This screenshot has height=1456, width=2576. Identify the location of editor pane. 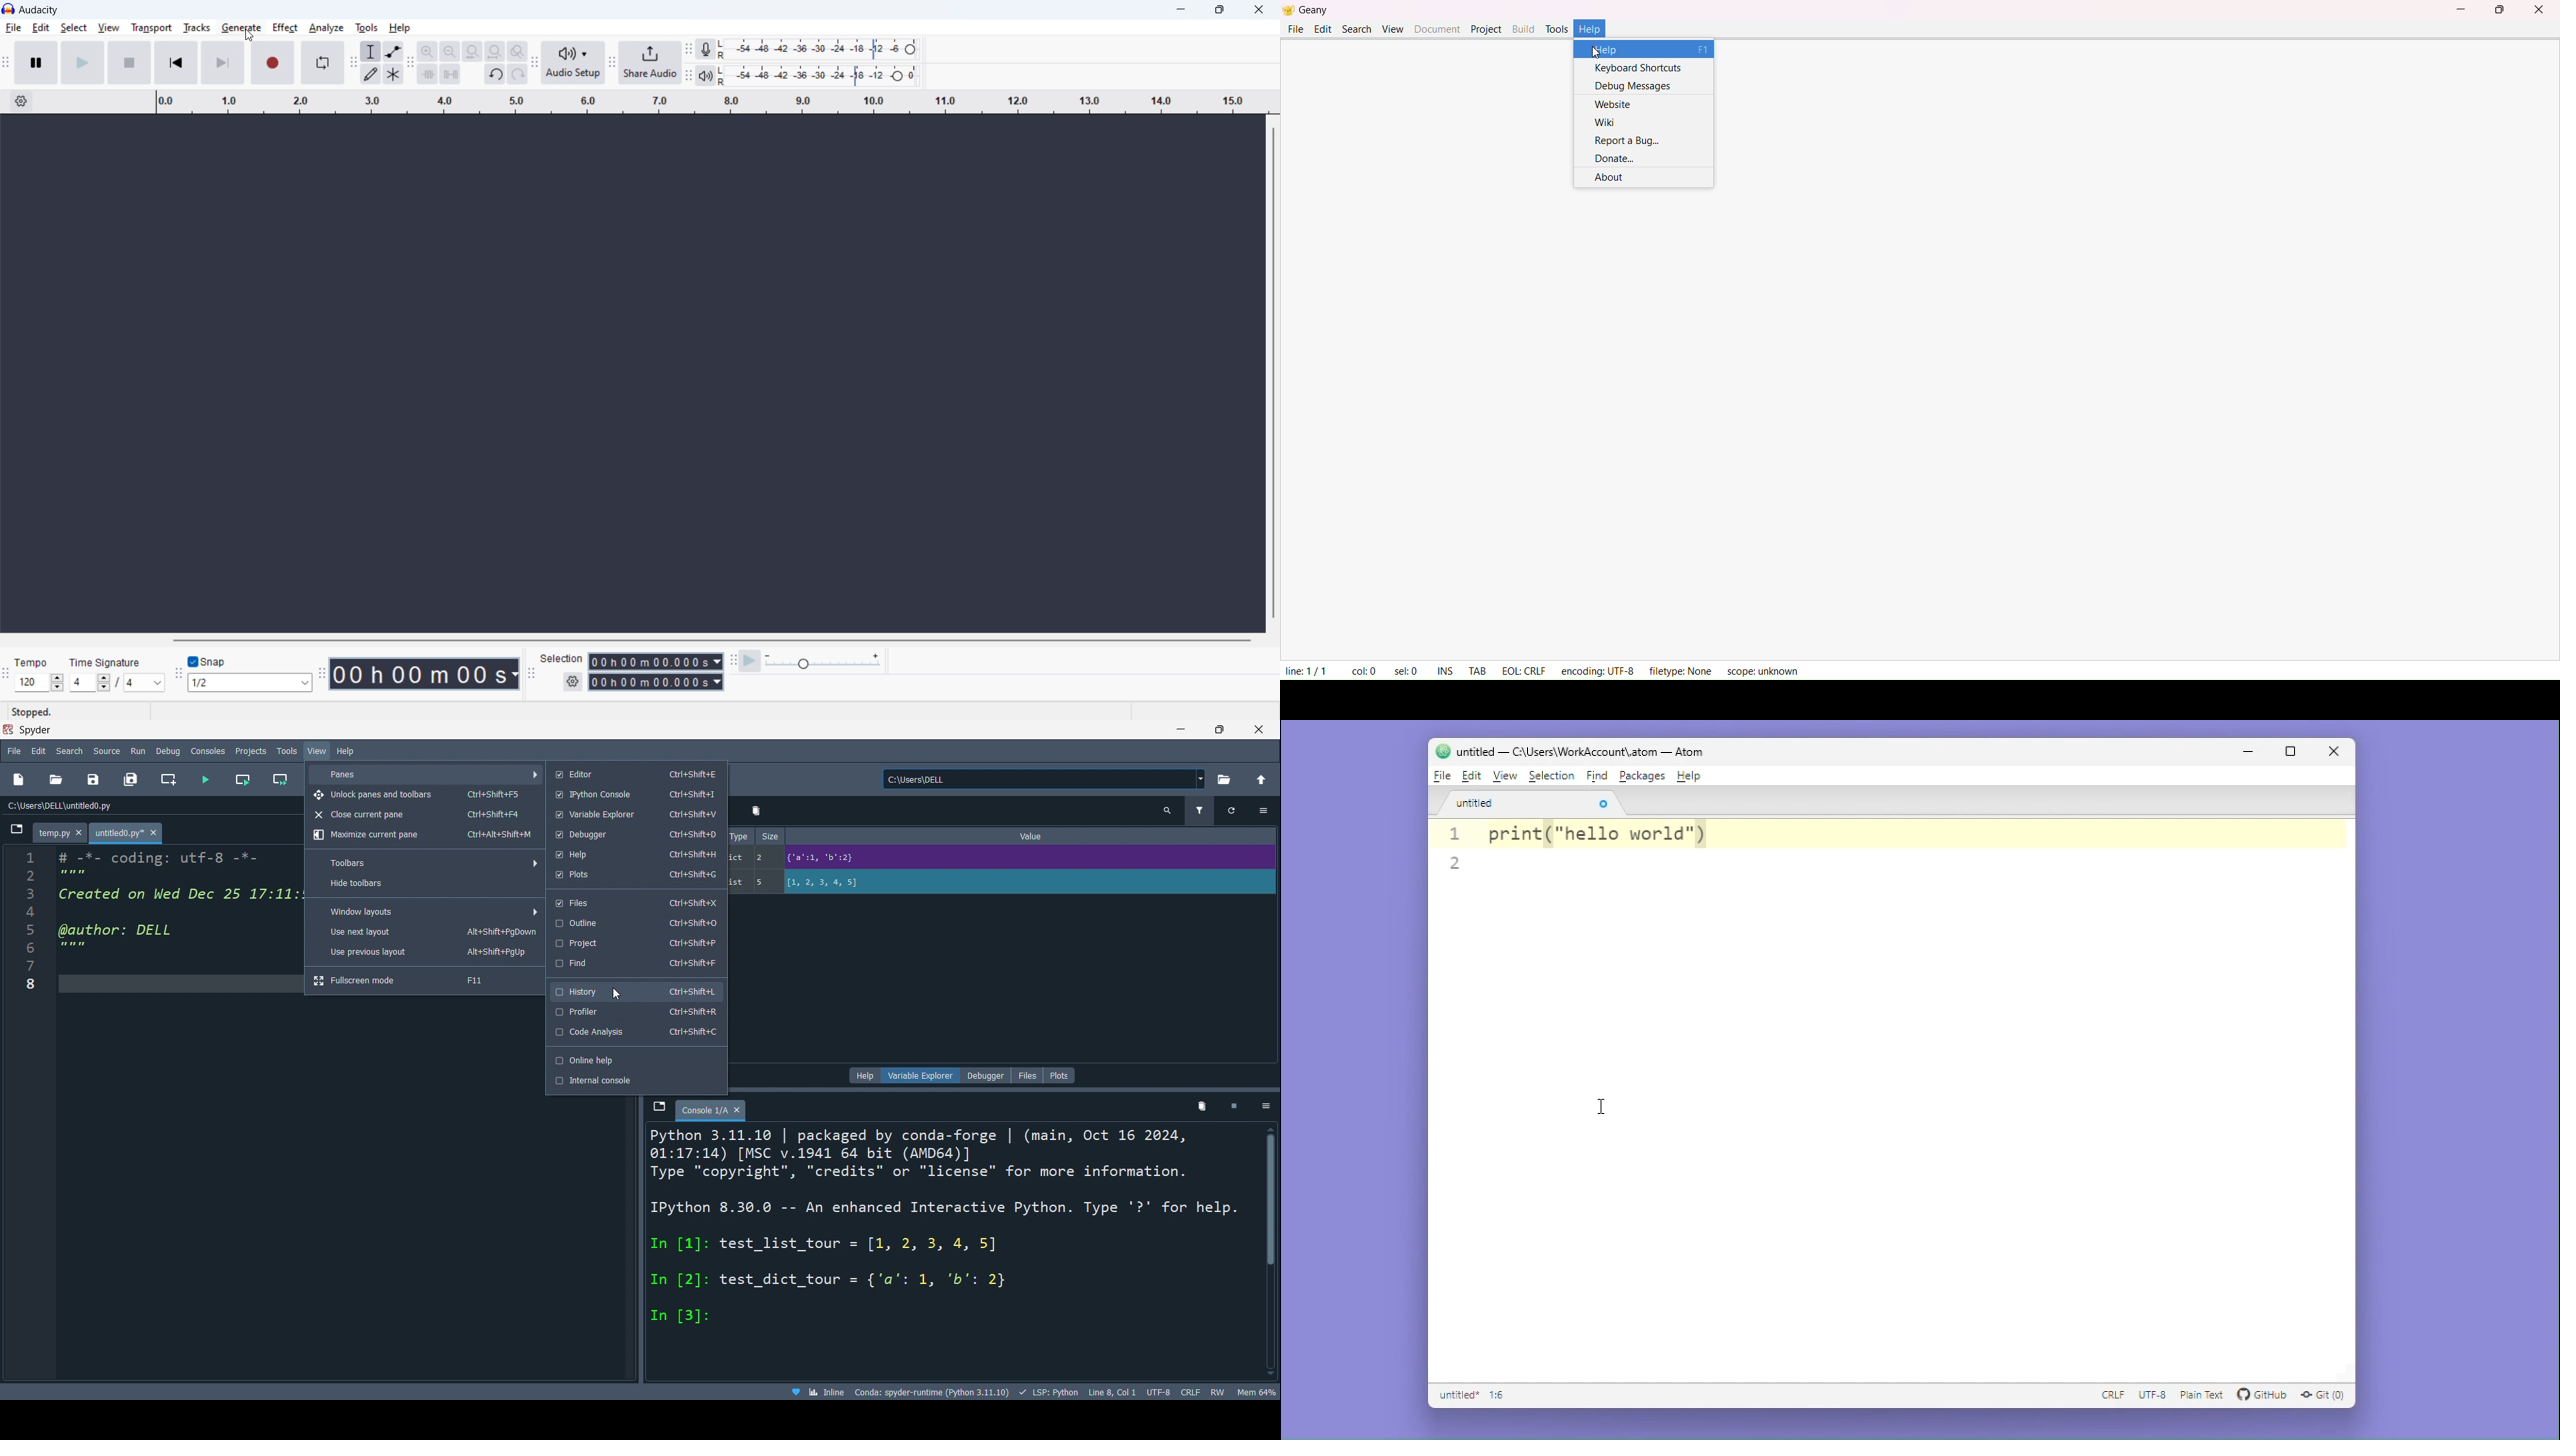
(179, 908).